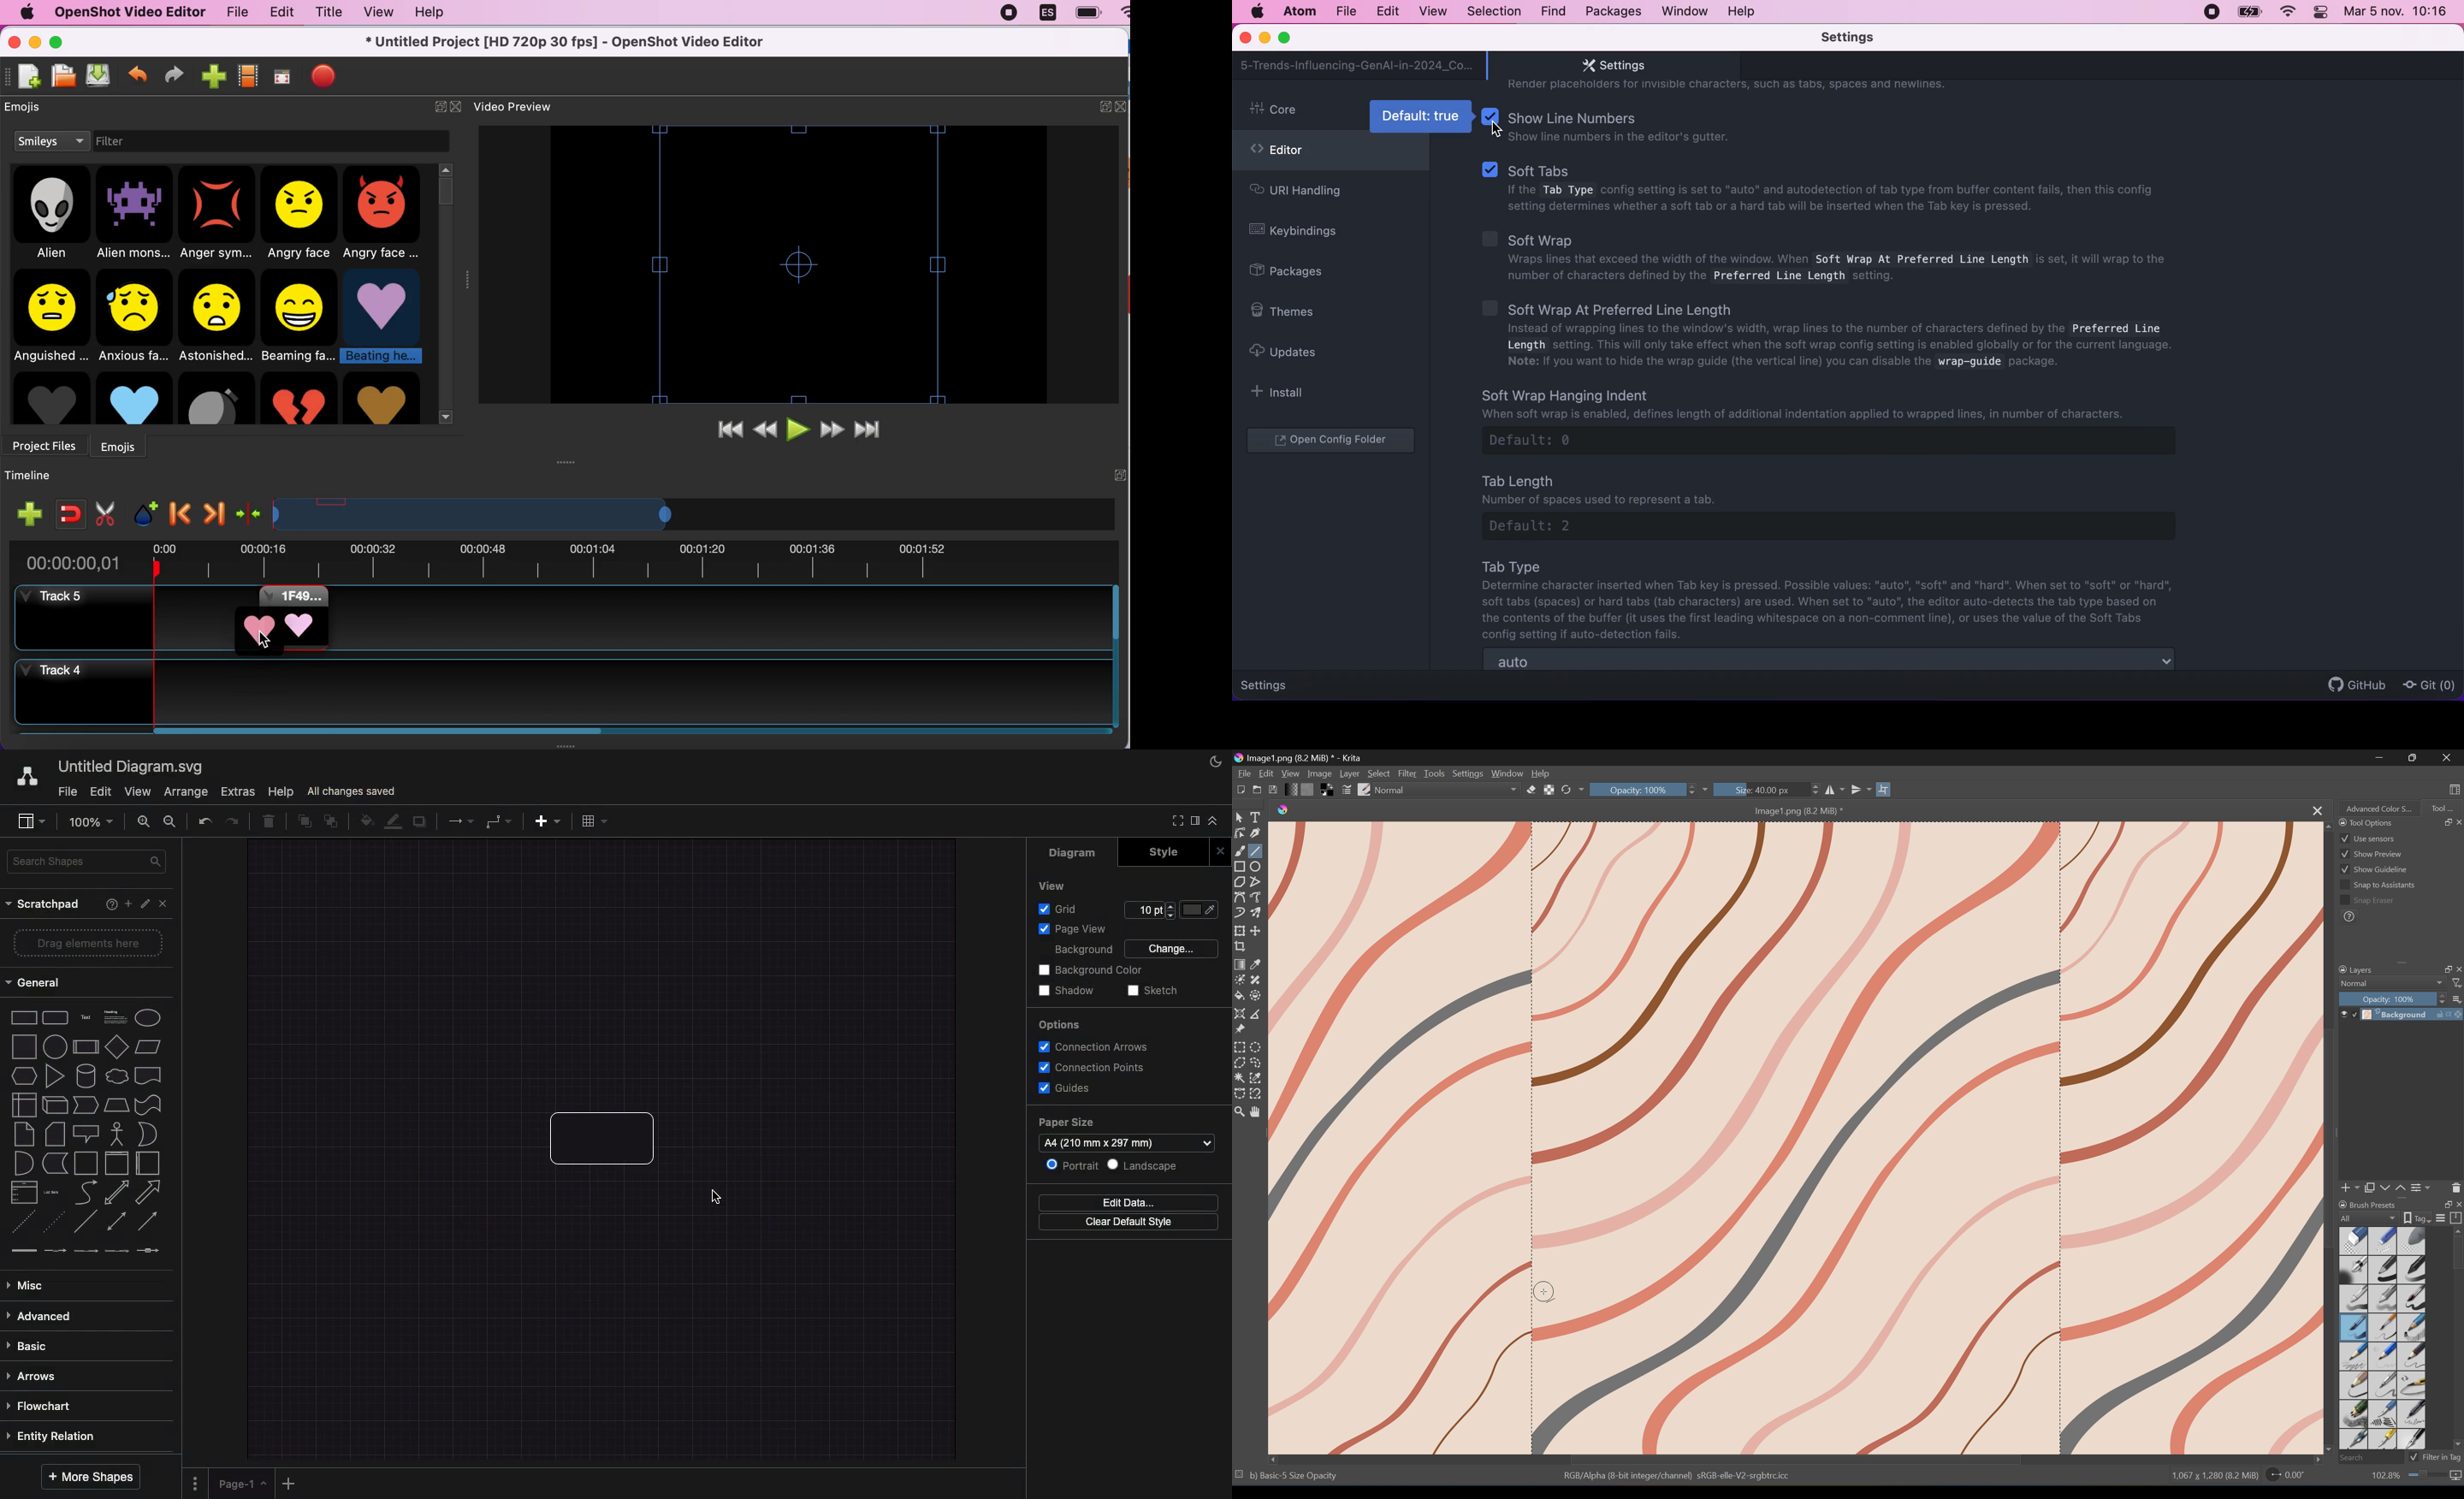  Describe the element at coordinates (237, 791) in the screenshot. I see `Extras` at that location.